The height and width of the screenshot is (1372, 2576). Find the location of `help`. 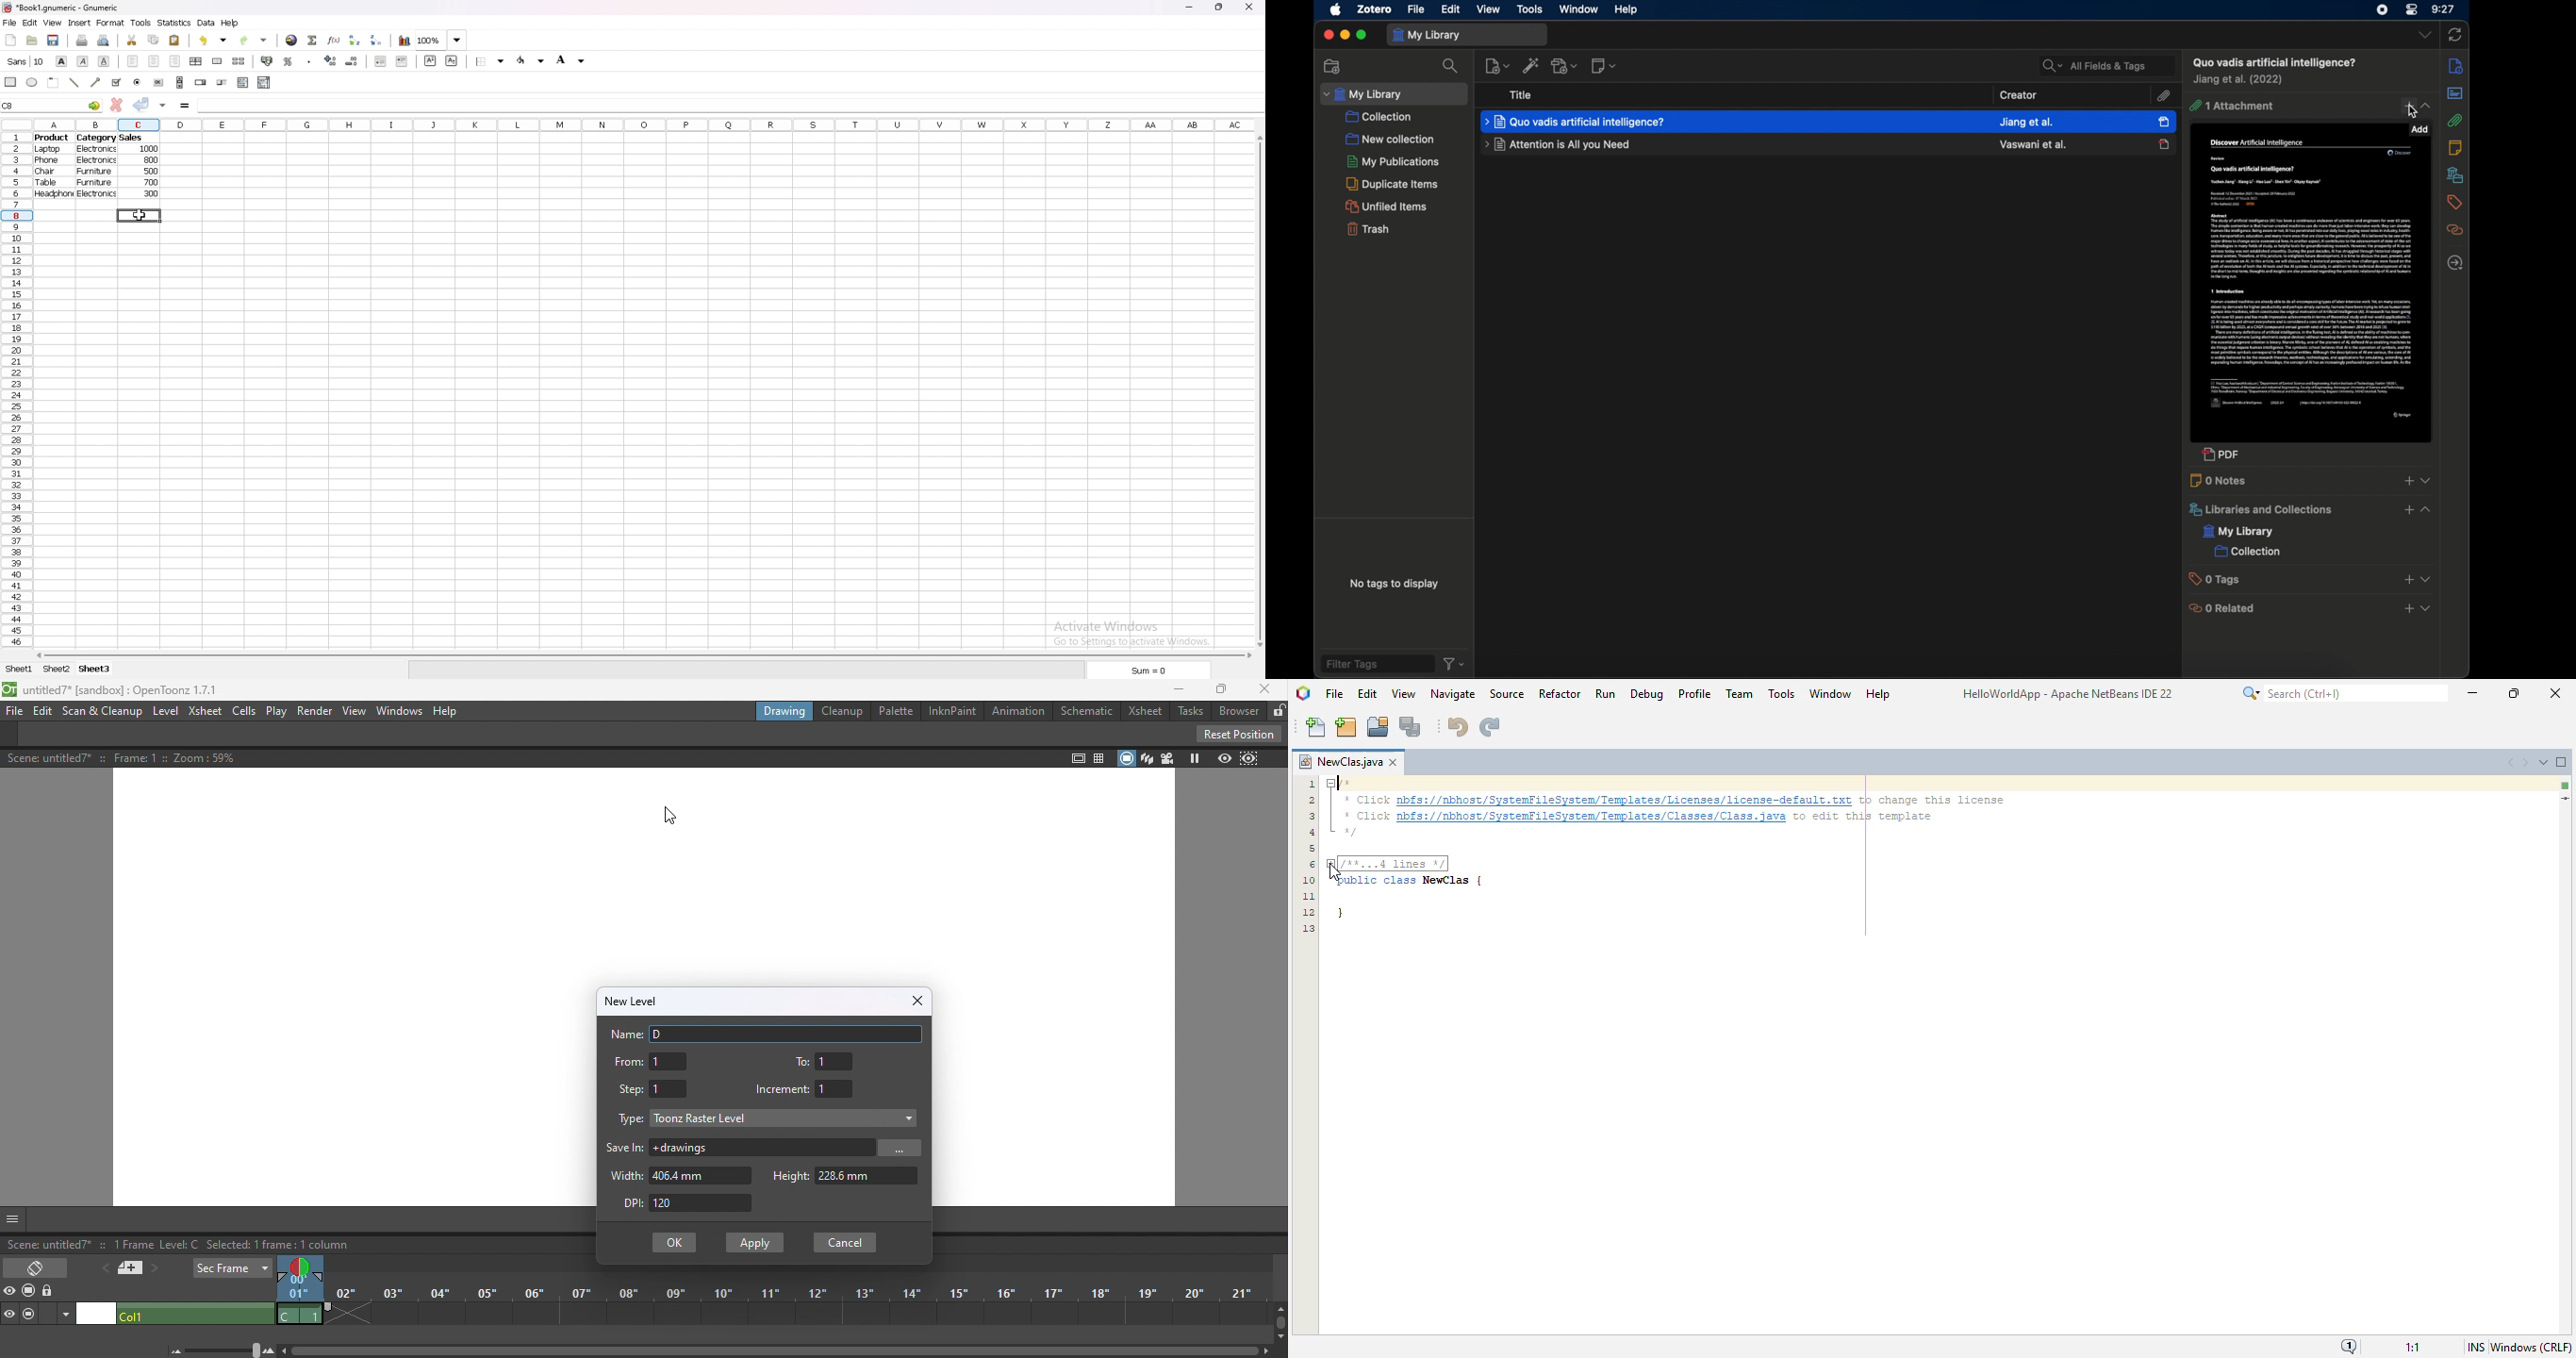

help is located at coordinates (1625, 9).